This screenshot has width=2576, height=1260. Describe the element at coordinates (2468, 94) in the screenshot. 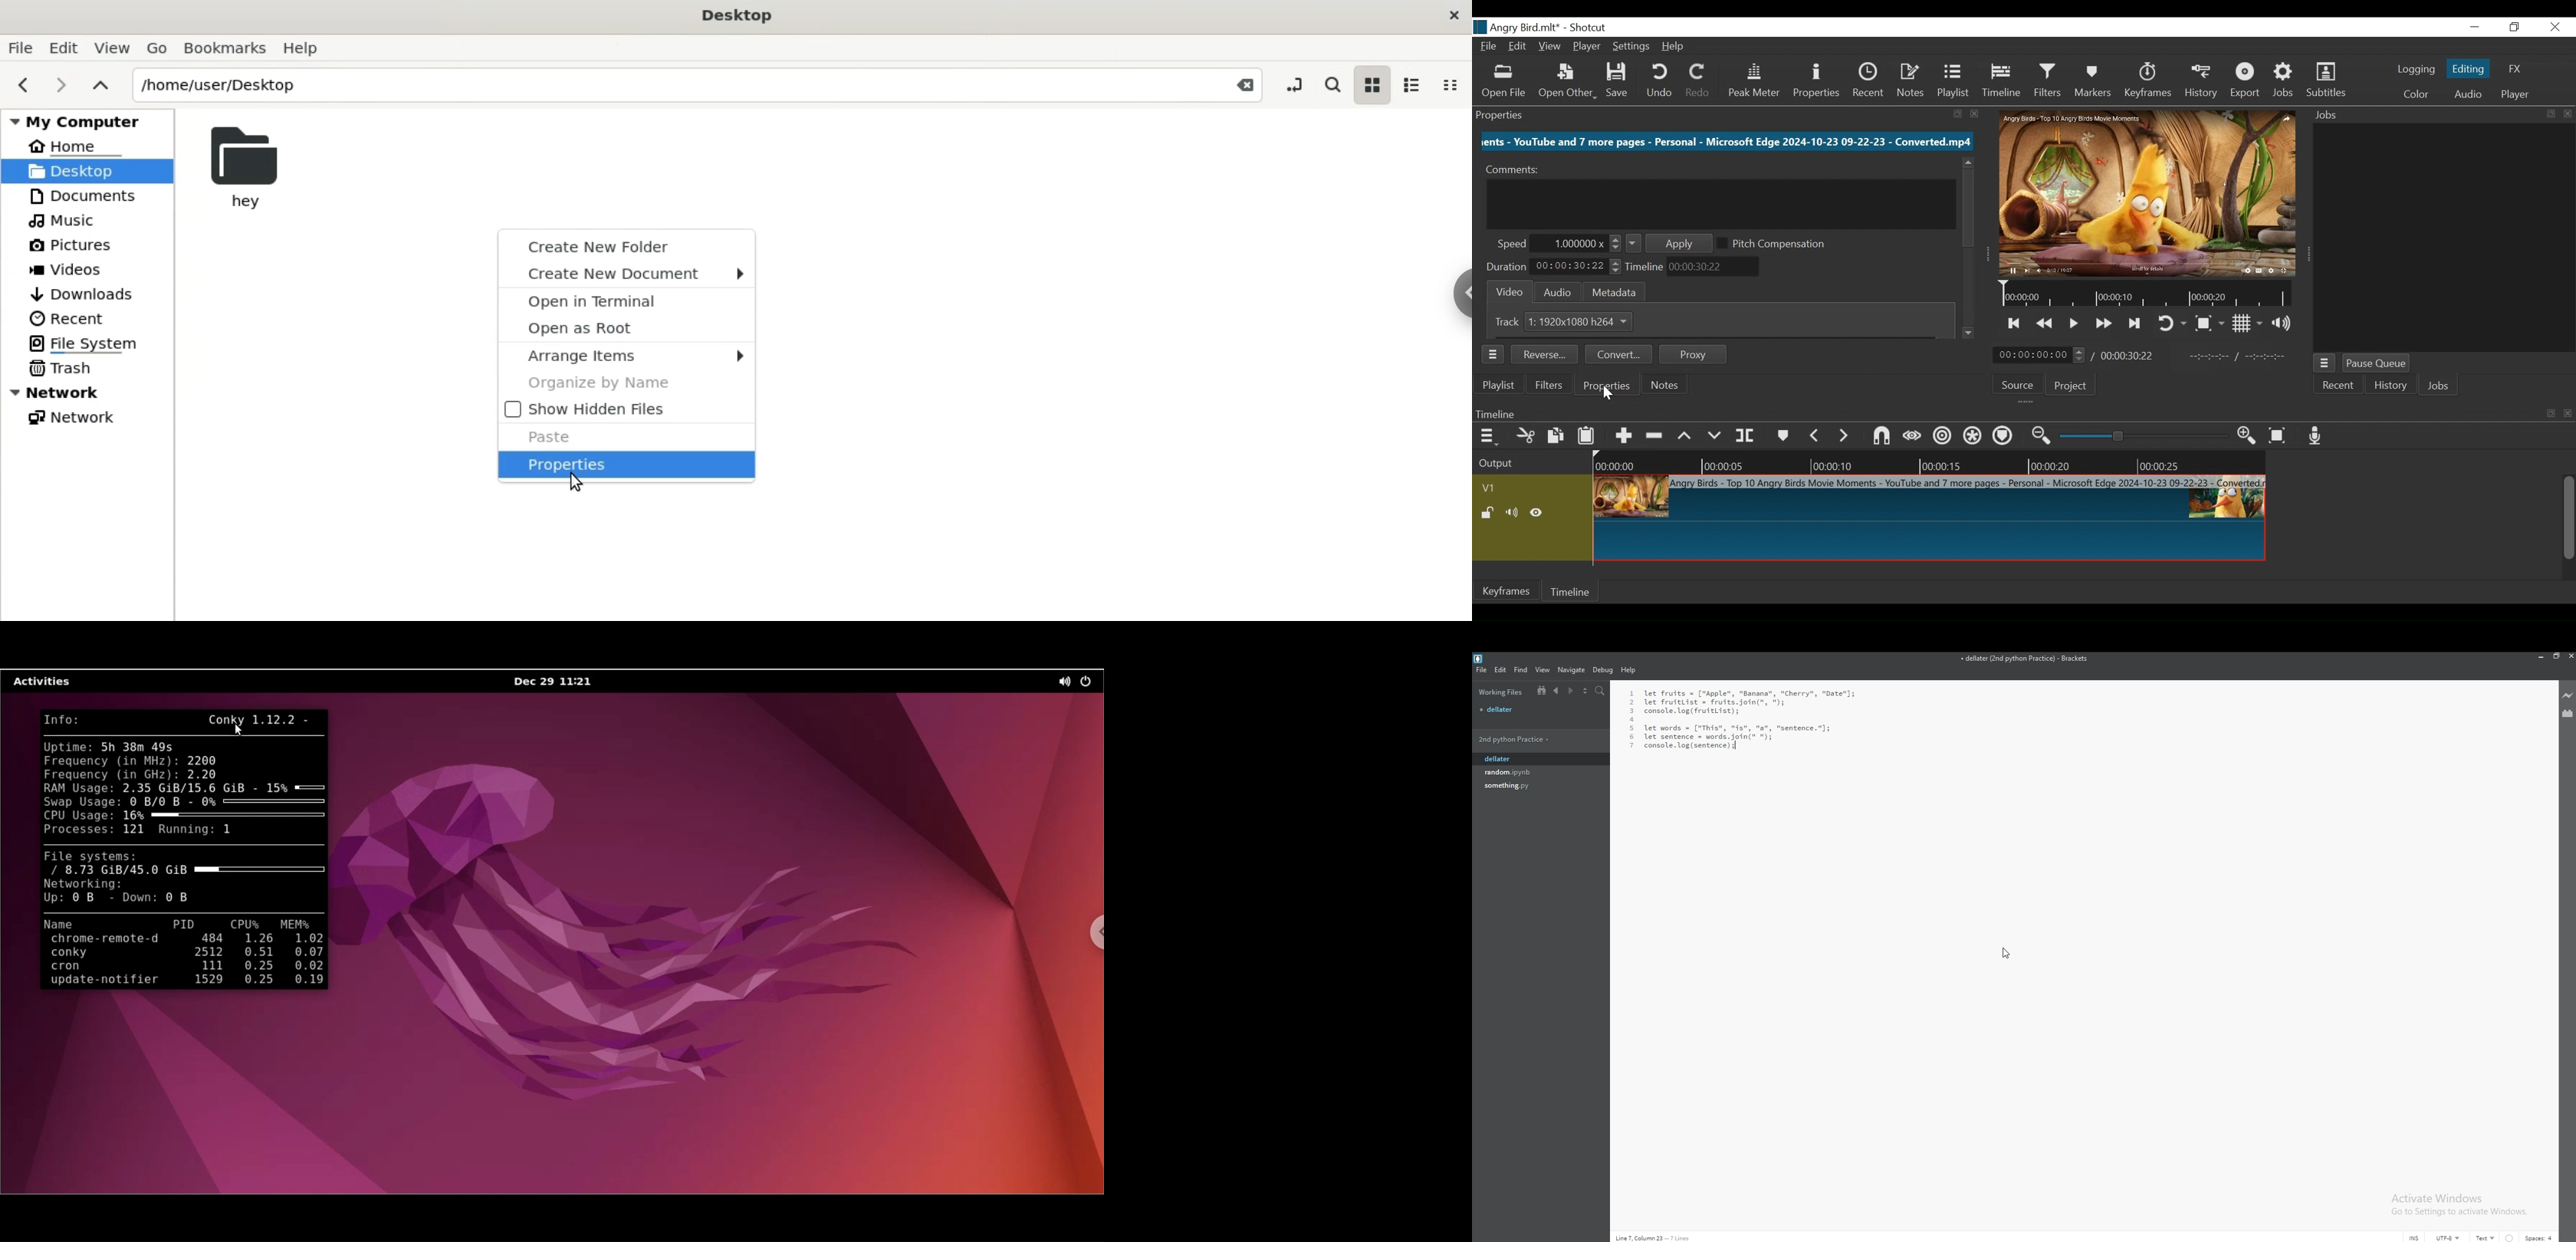

I see `Audio` at that location.